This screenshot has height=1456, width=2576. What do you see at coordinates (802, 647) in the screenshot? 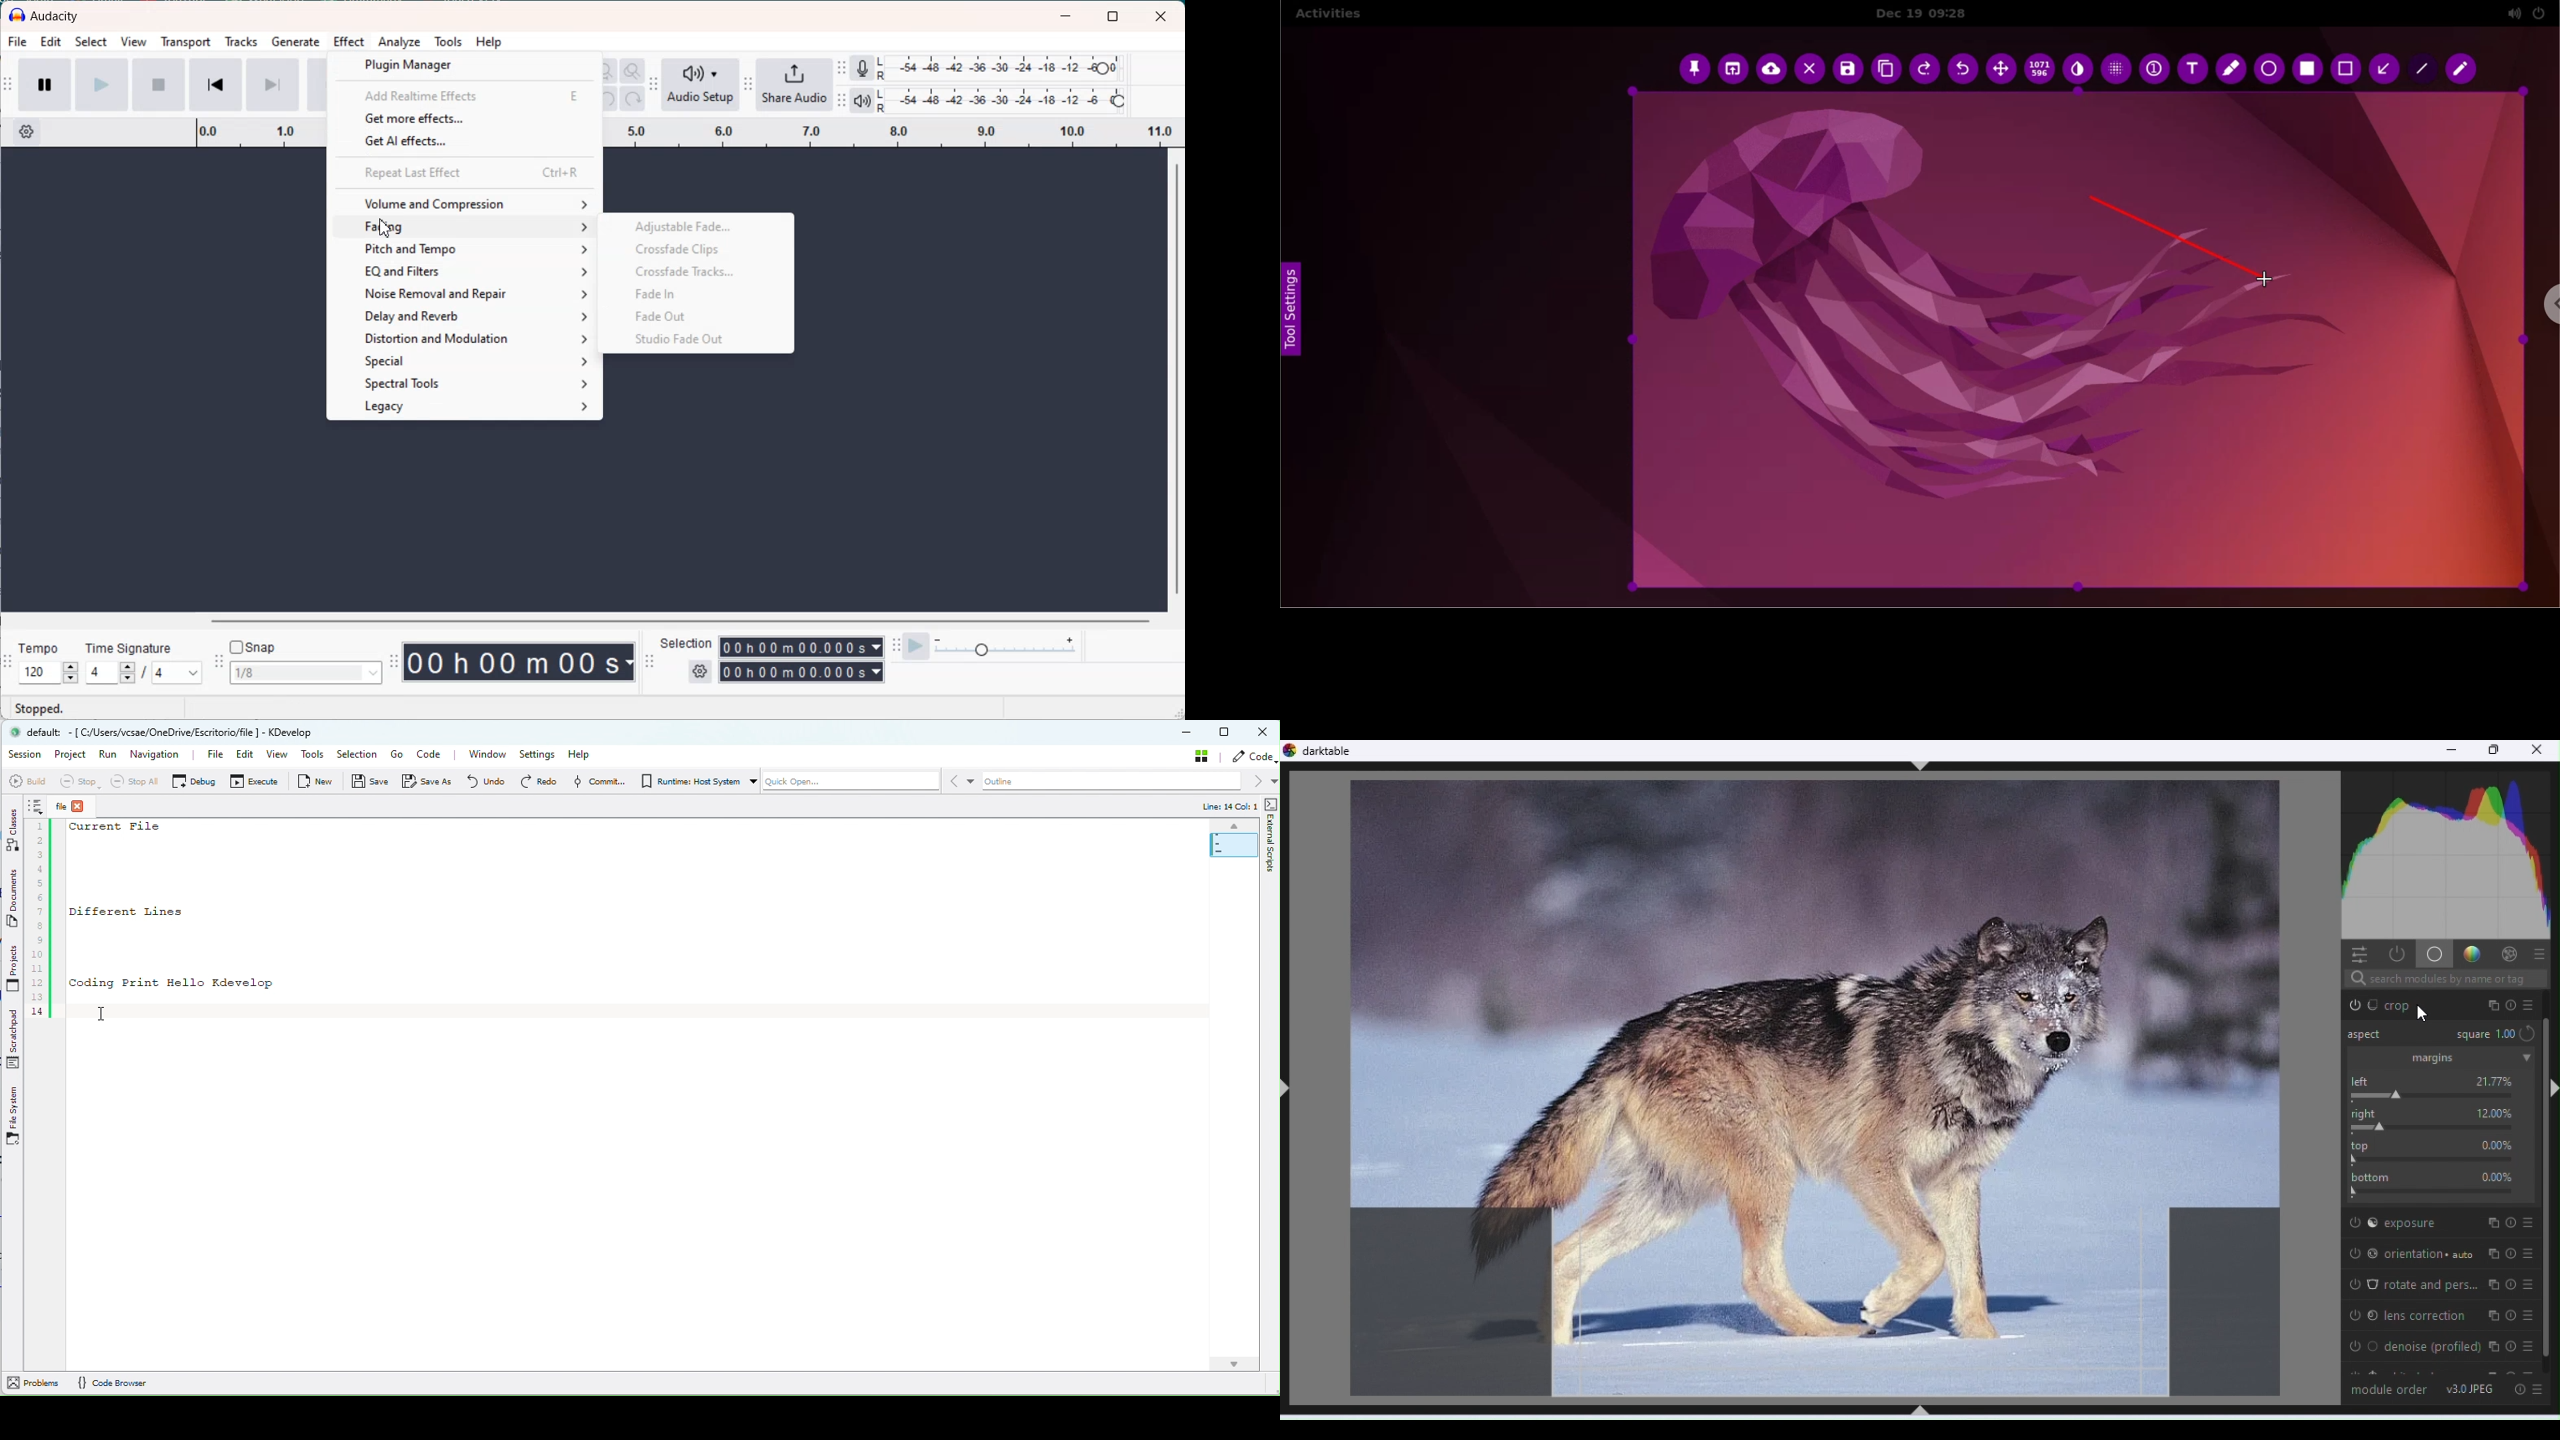
I see `Start hh:mm:ss time` at bounding box center [802, 647].